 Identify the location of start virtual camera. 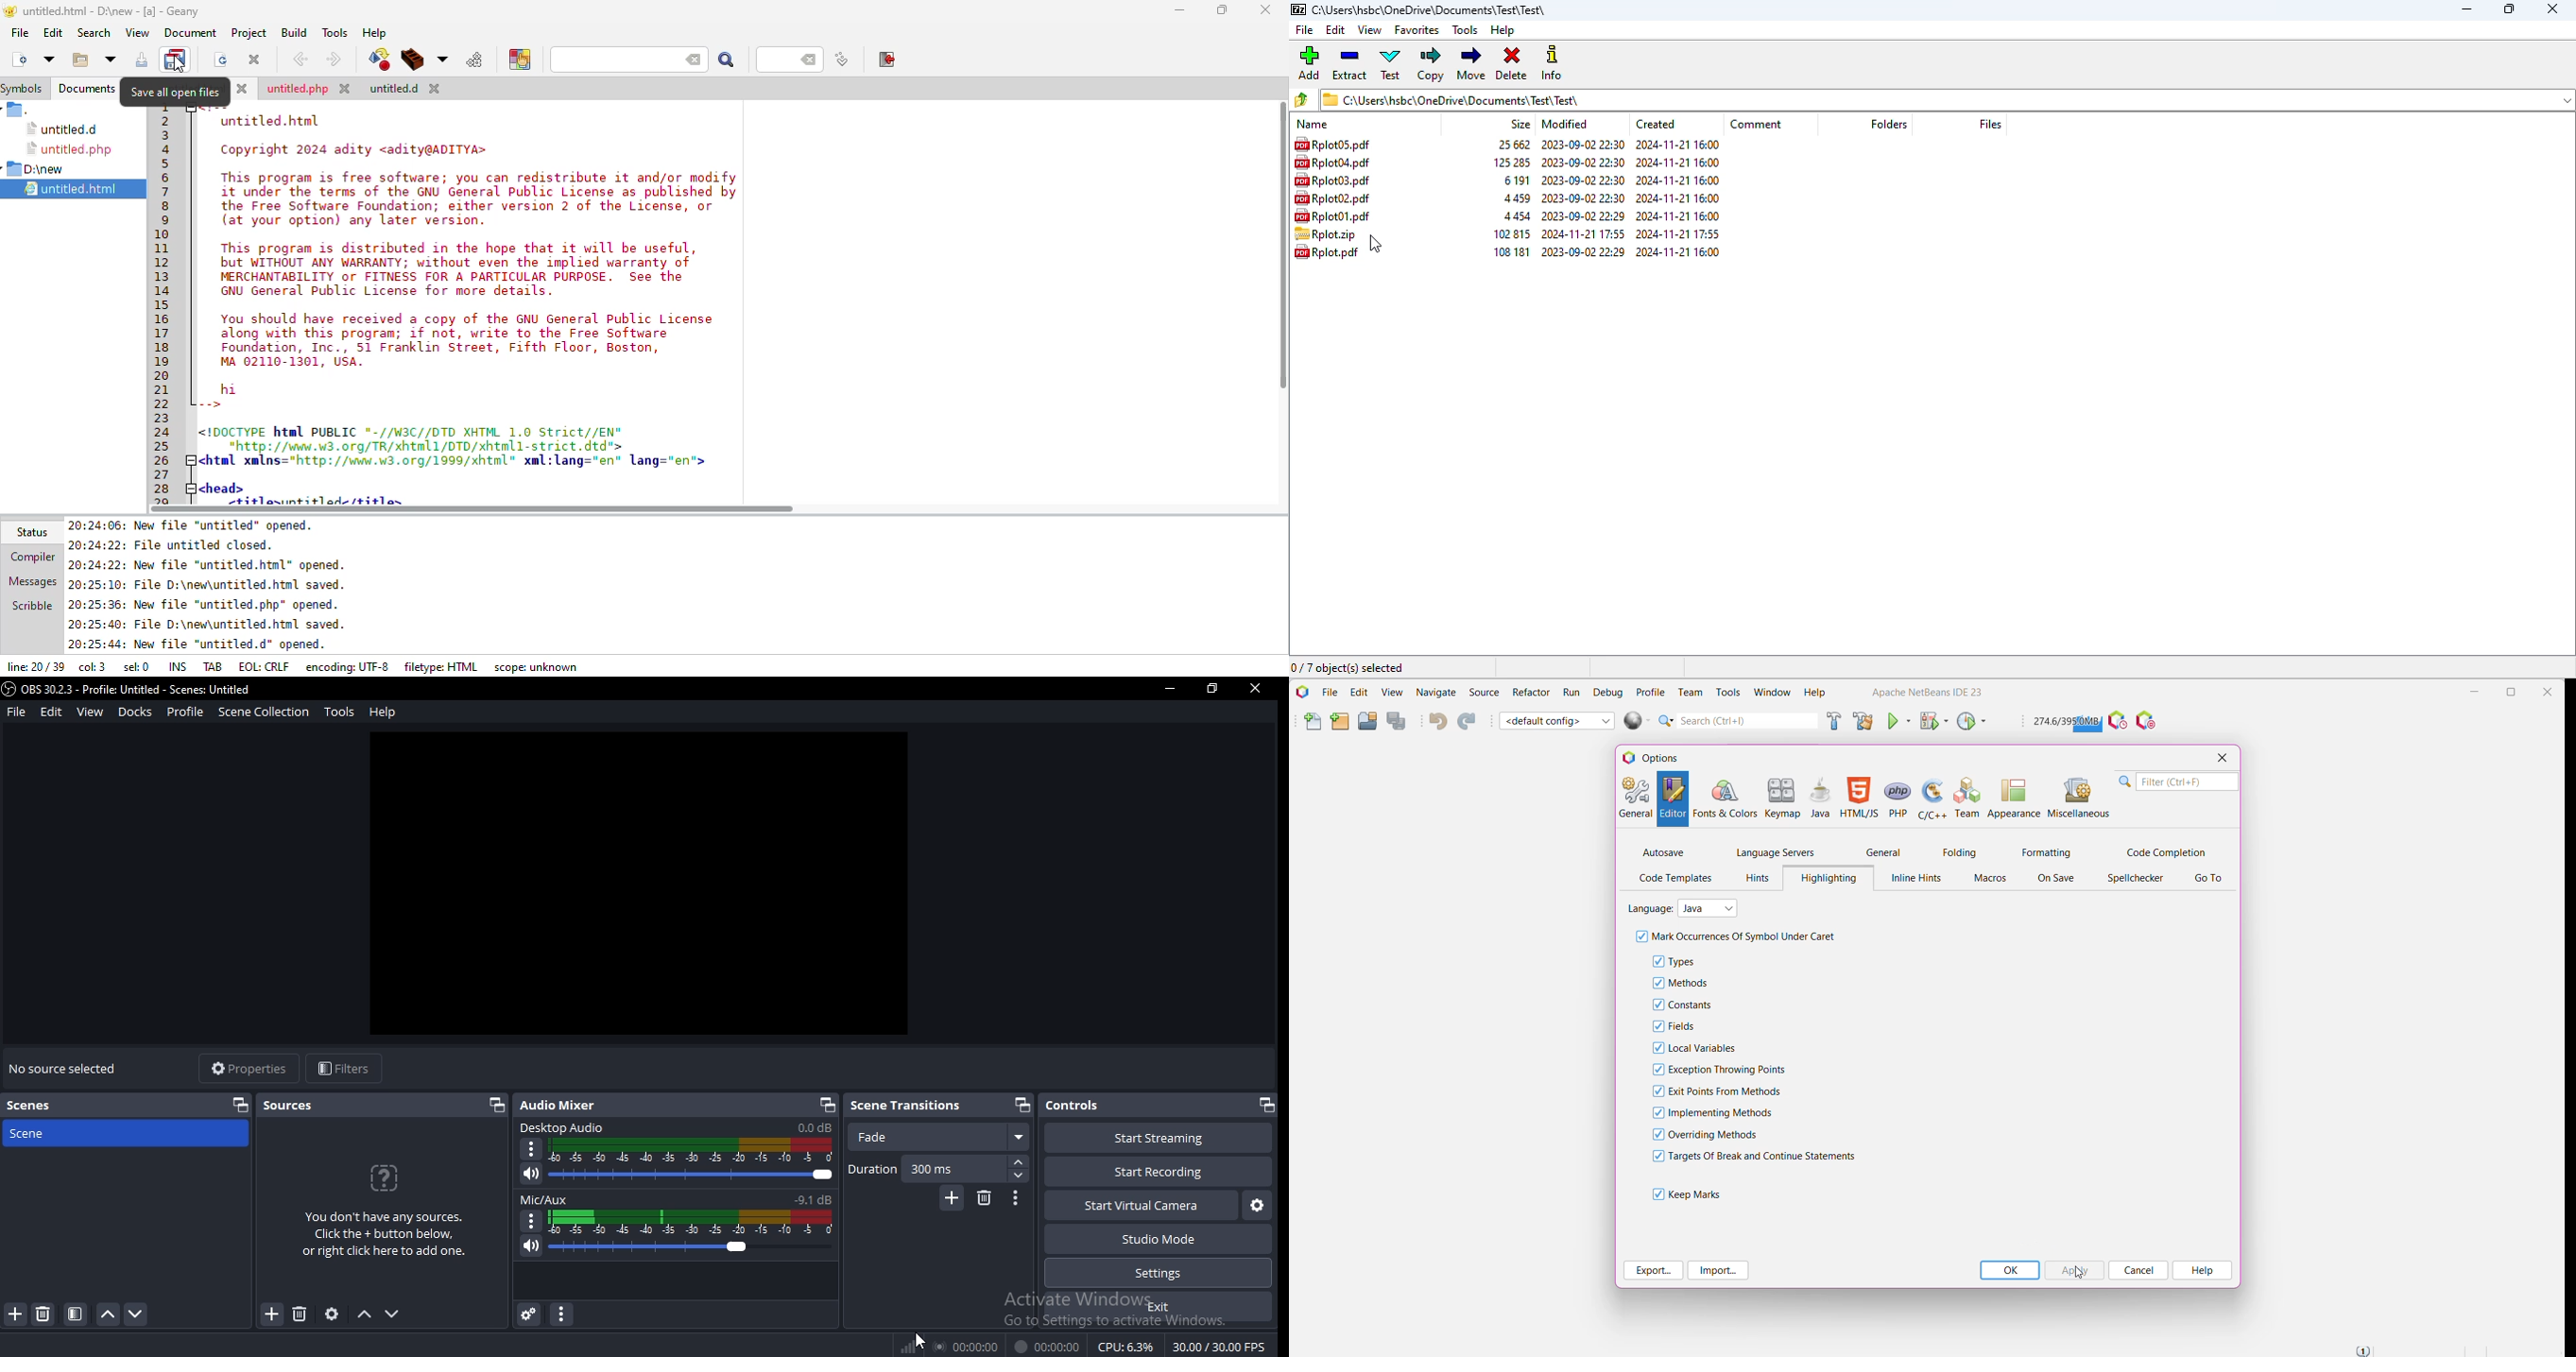
(1255, 1206).